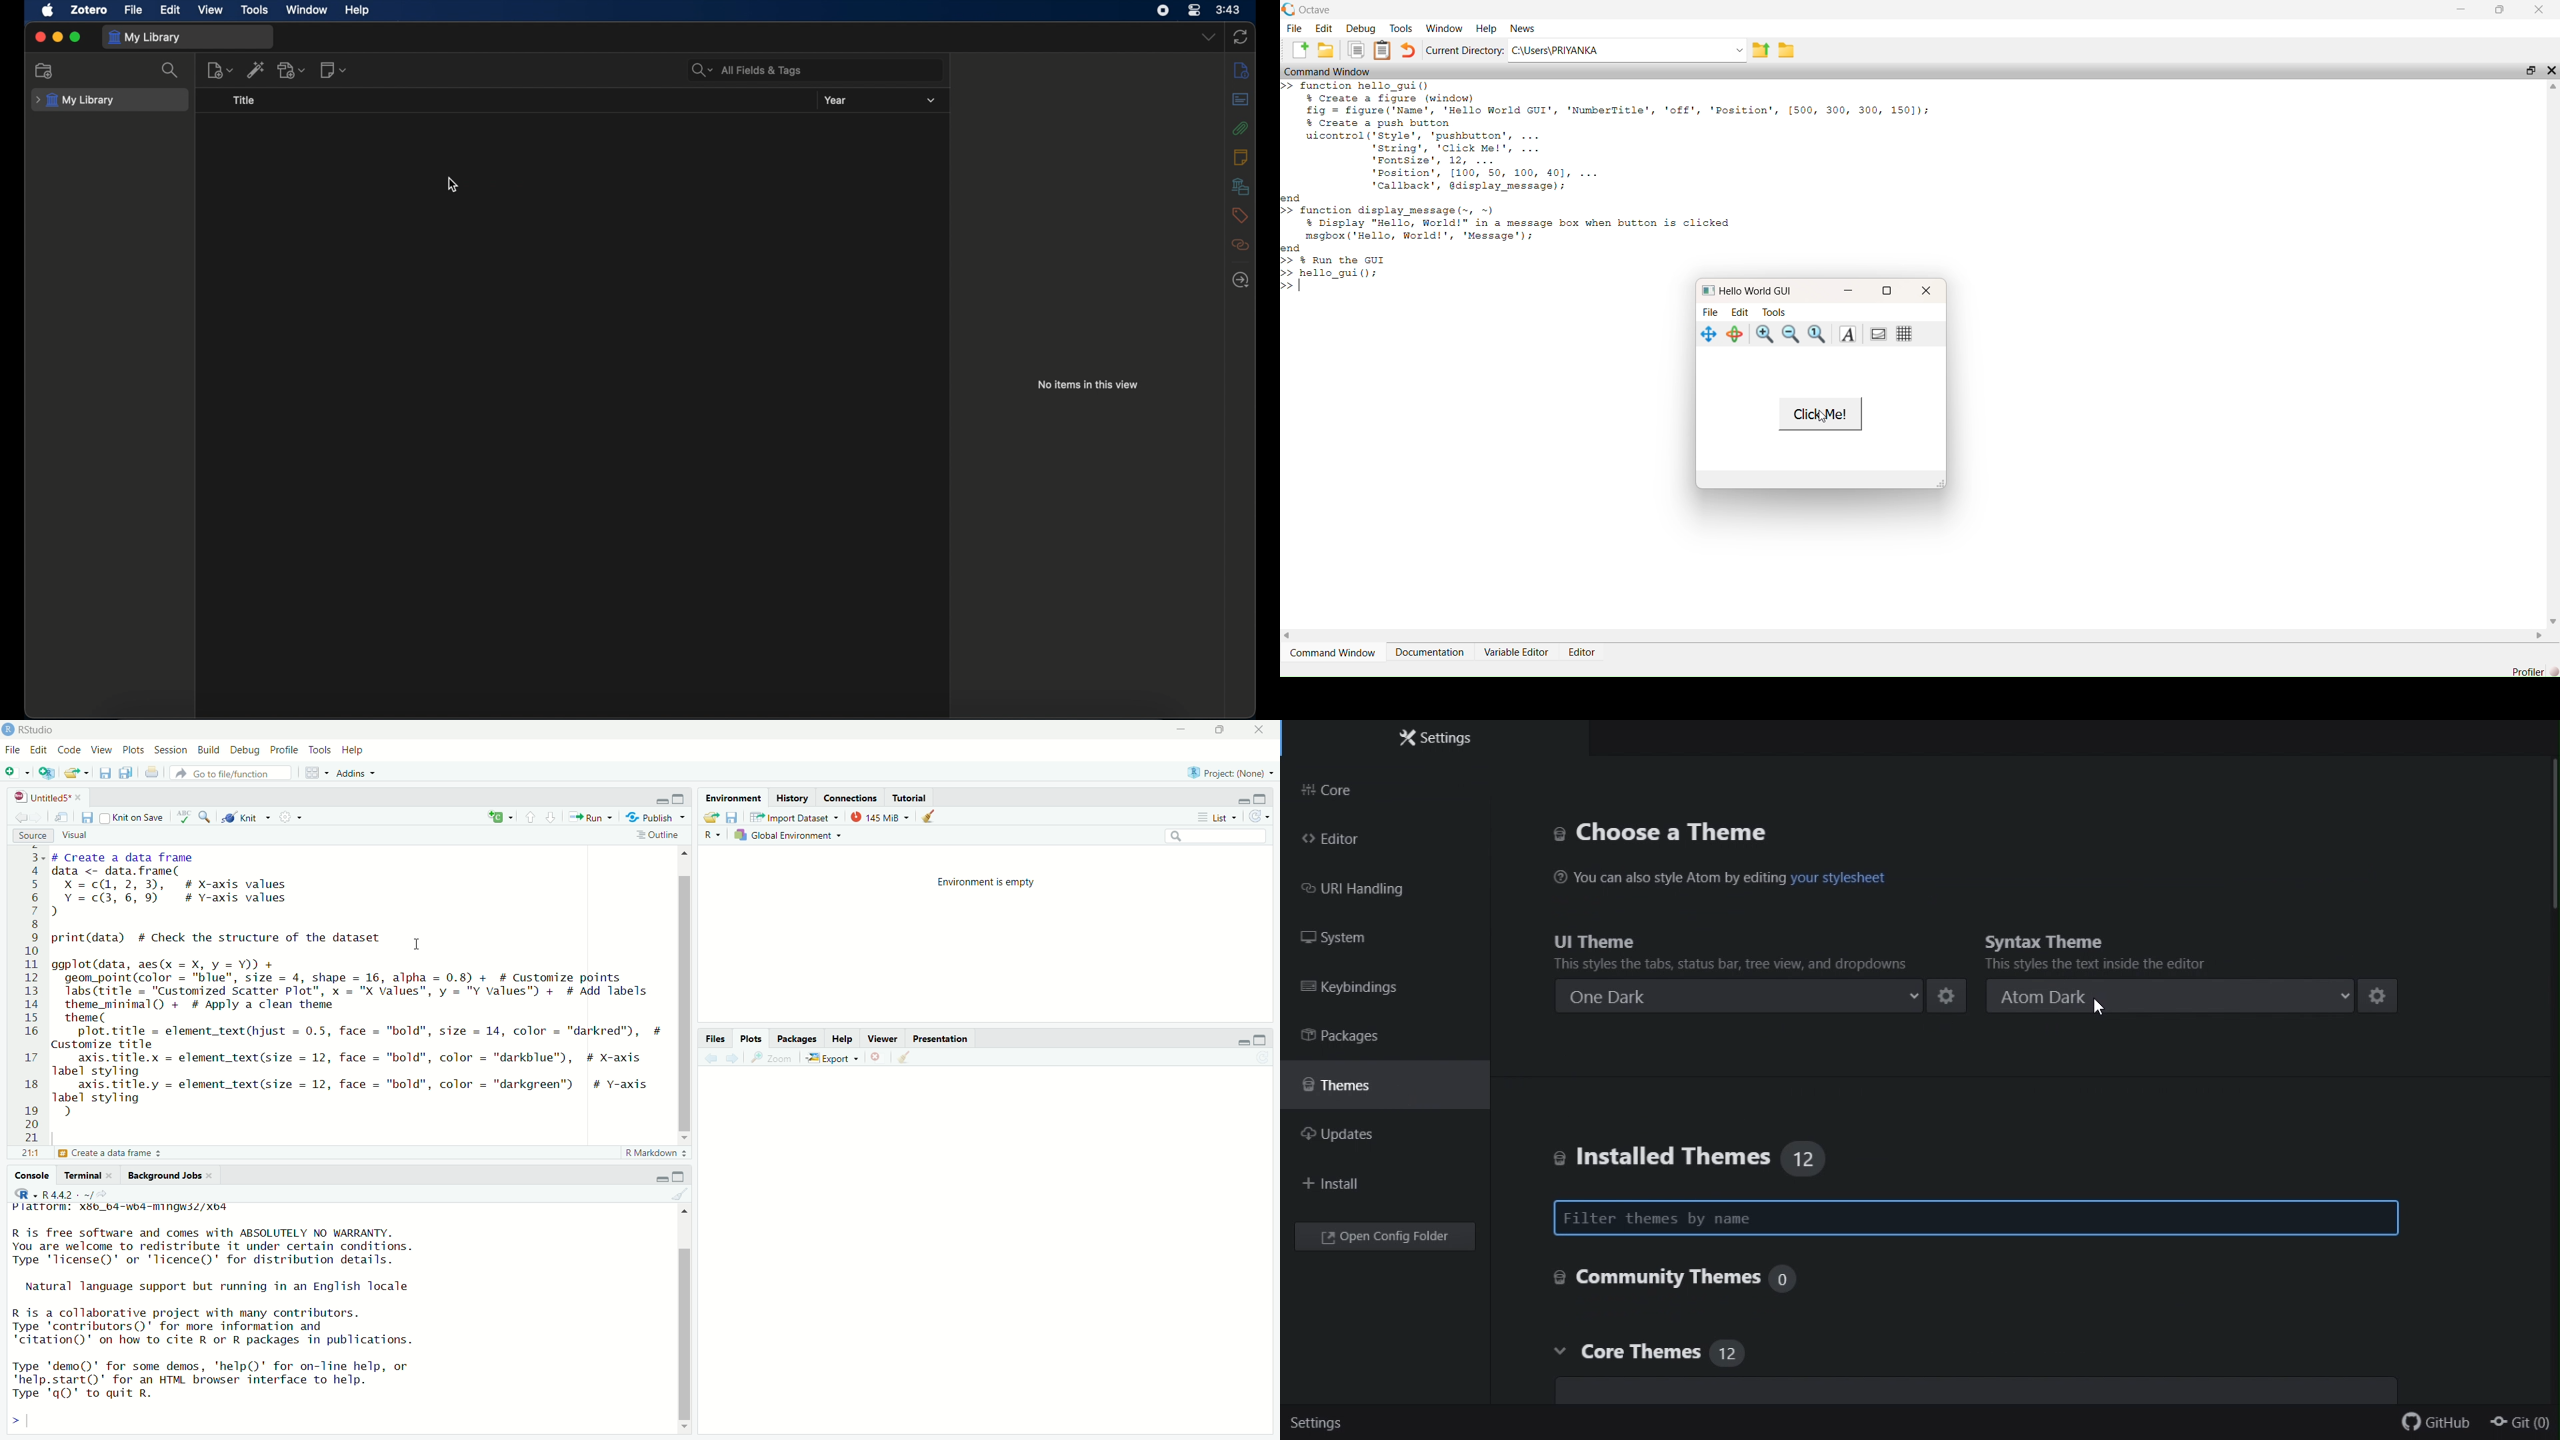 This screenshot has height=1456, width=2576. Describe the element at coordinates (89, 9) in the screenshot. I see `zotero` at that location.